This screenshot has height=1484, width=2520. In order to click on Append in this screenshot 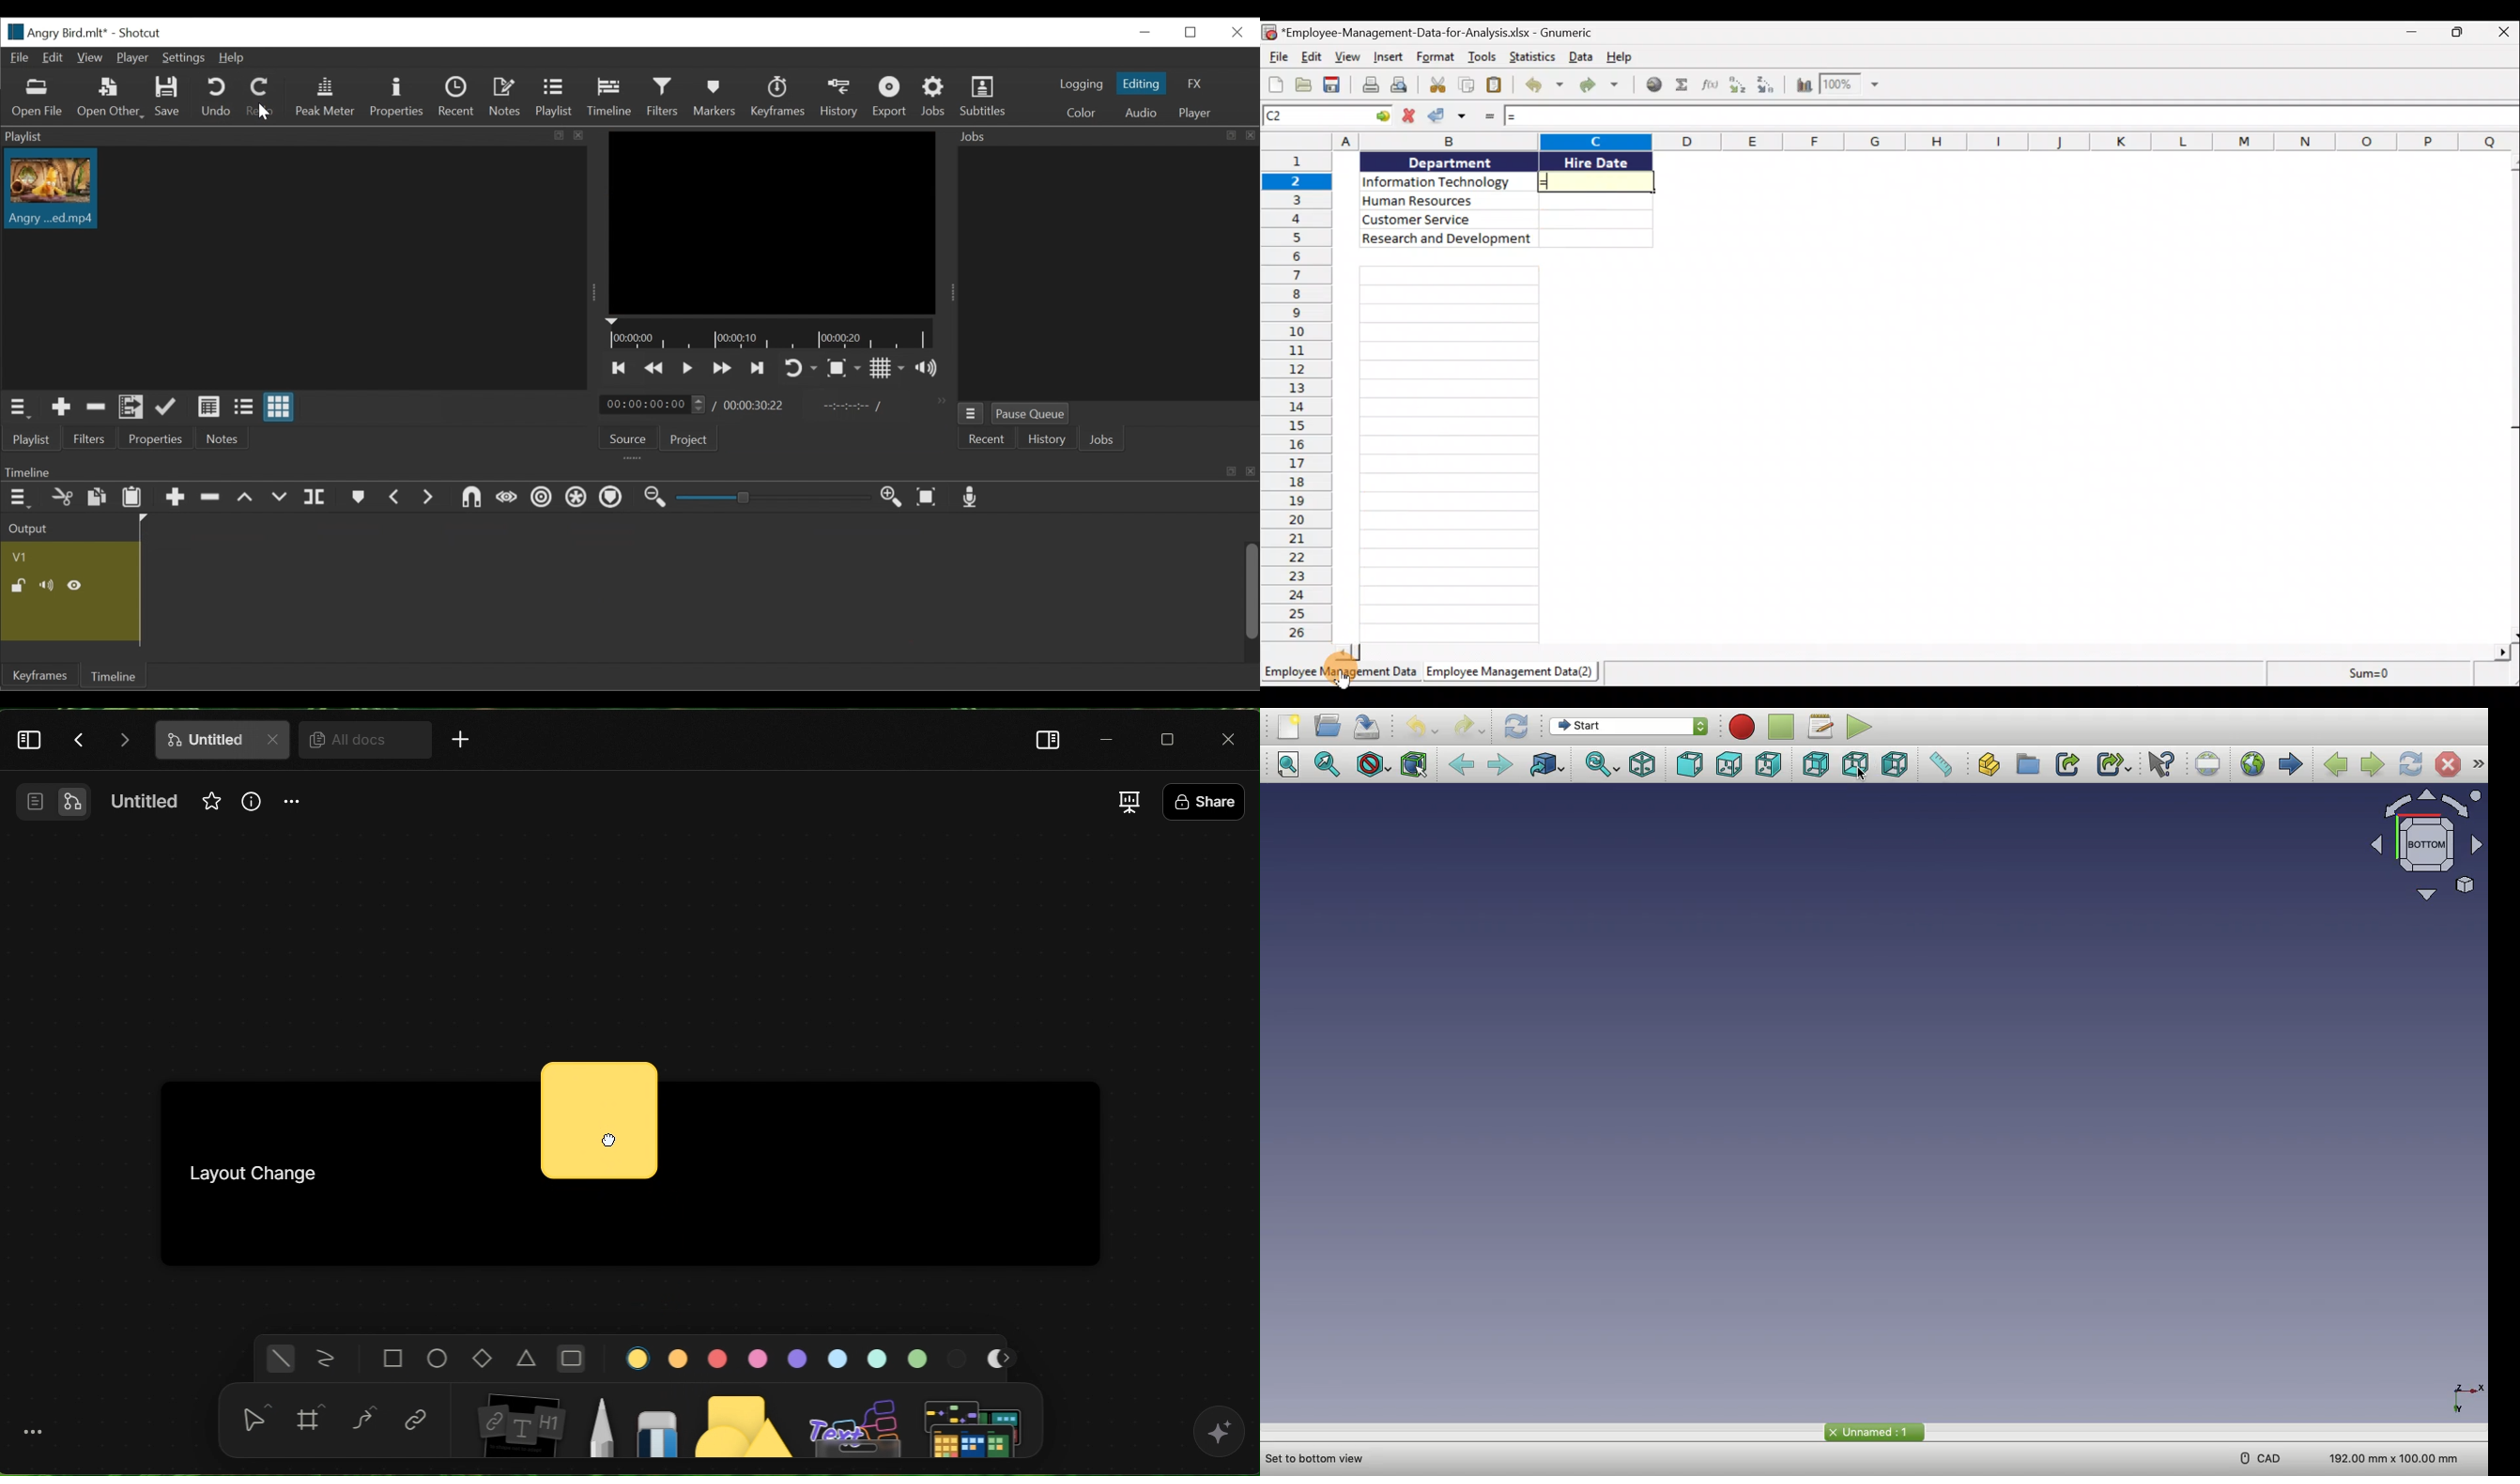, I will do `click(174, 499)`.